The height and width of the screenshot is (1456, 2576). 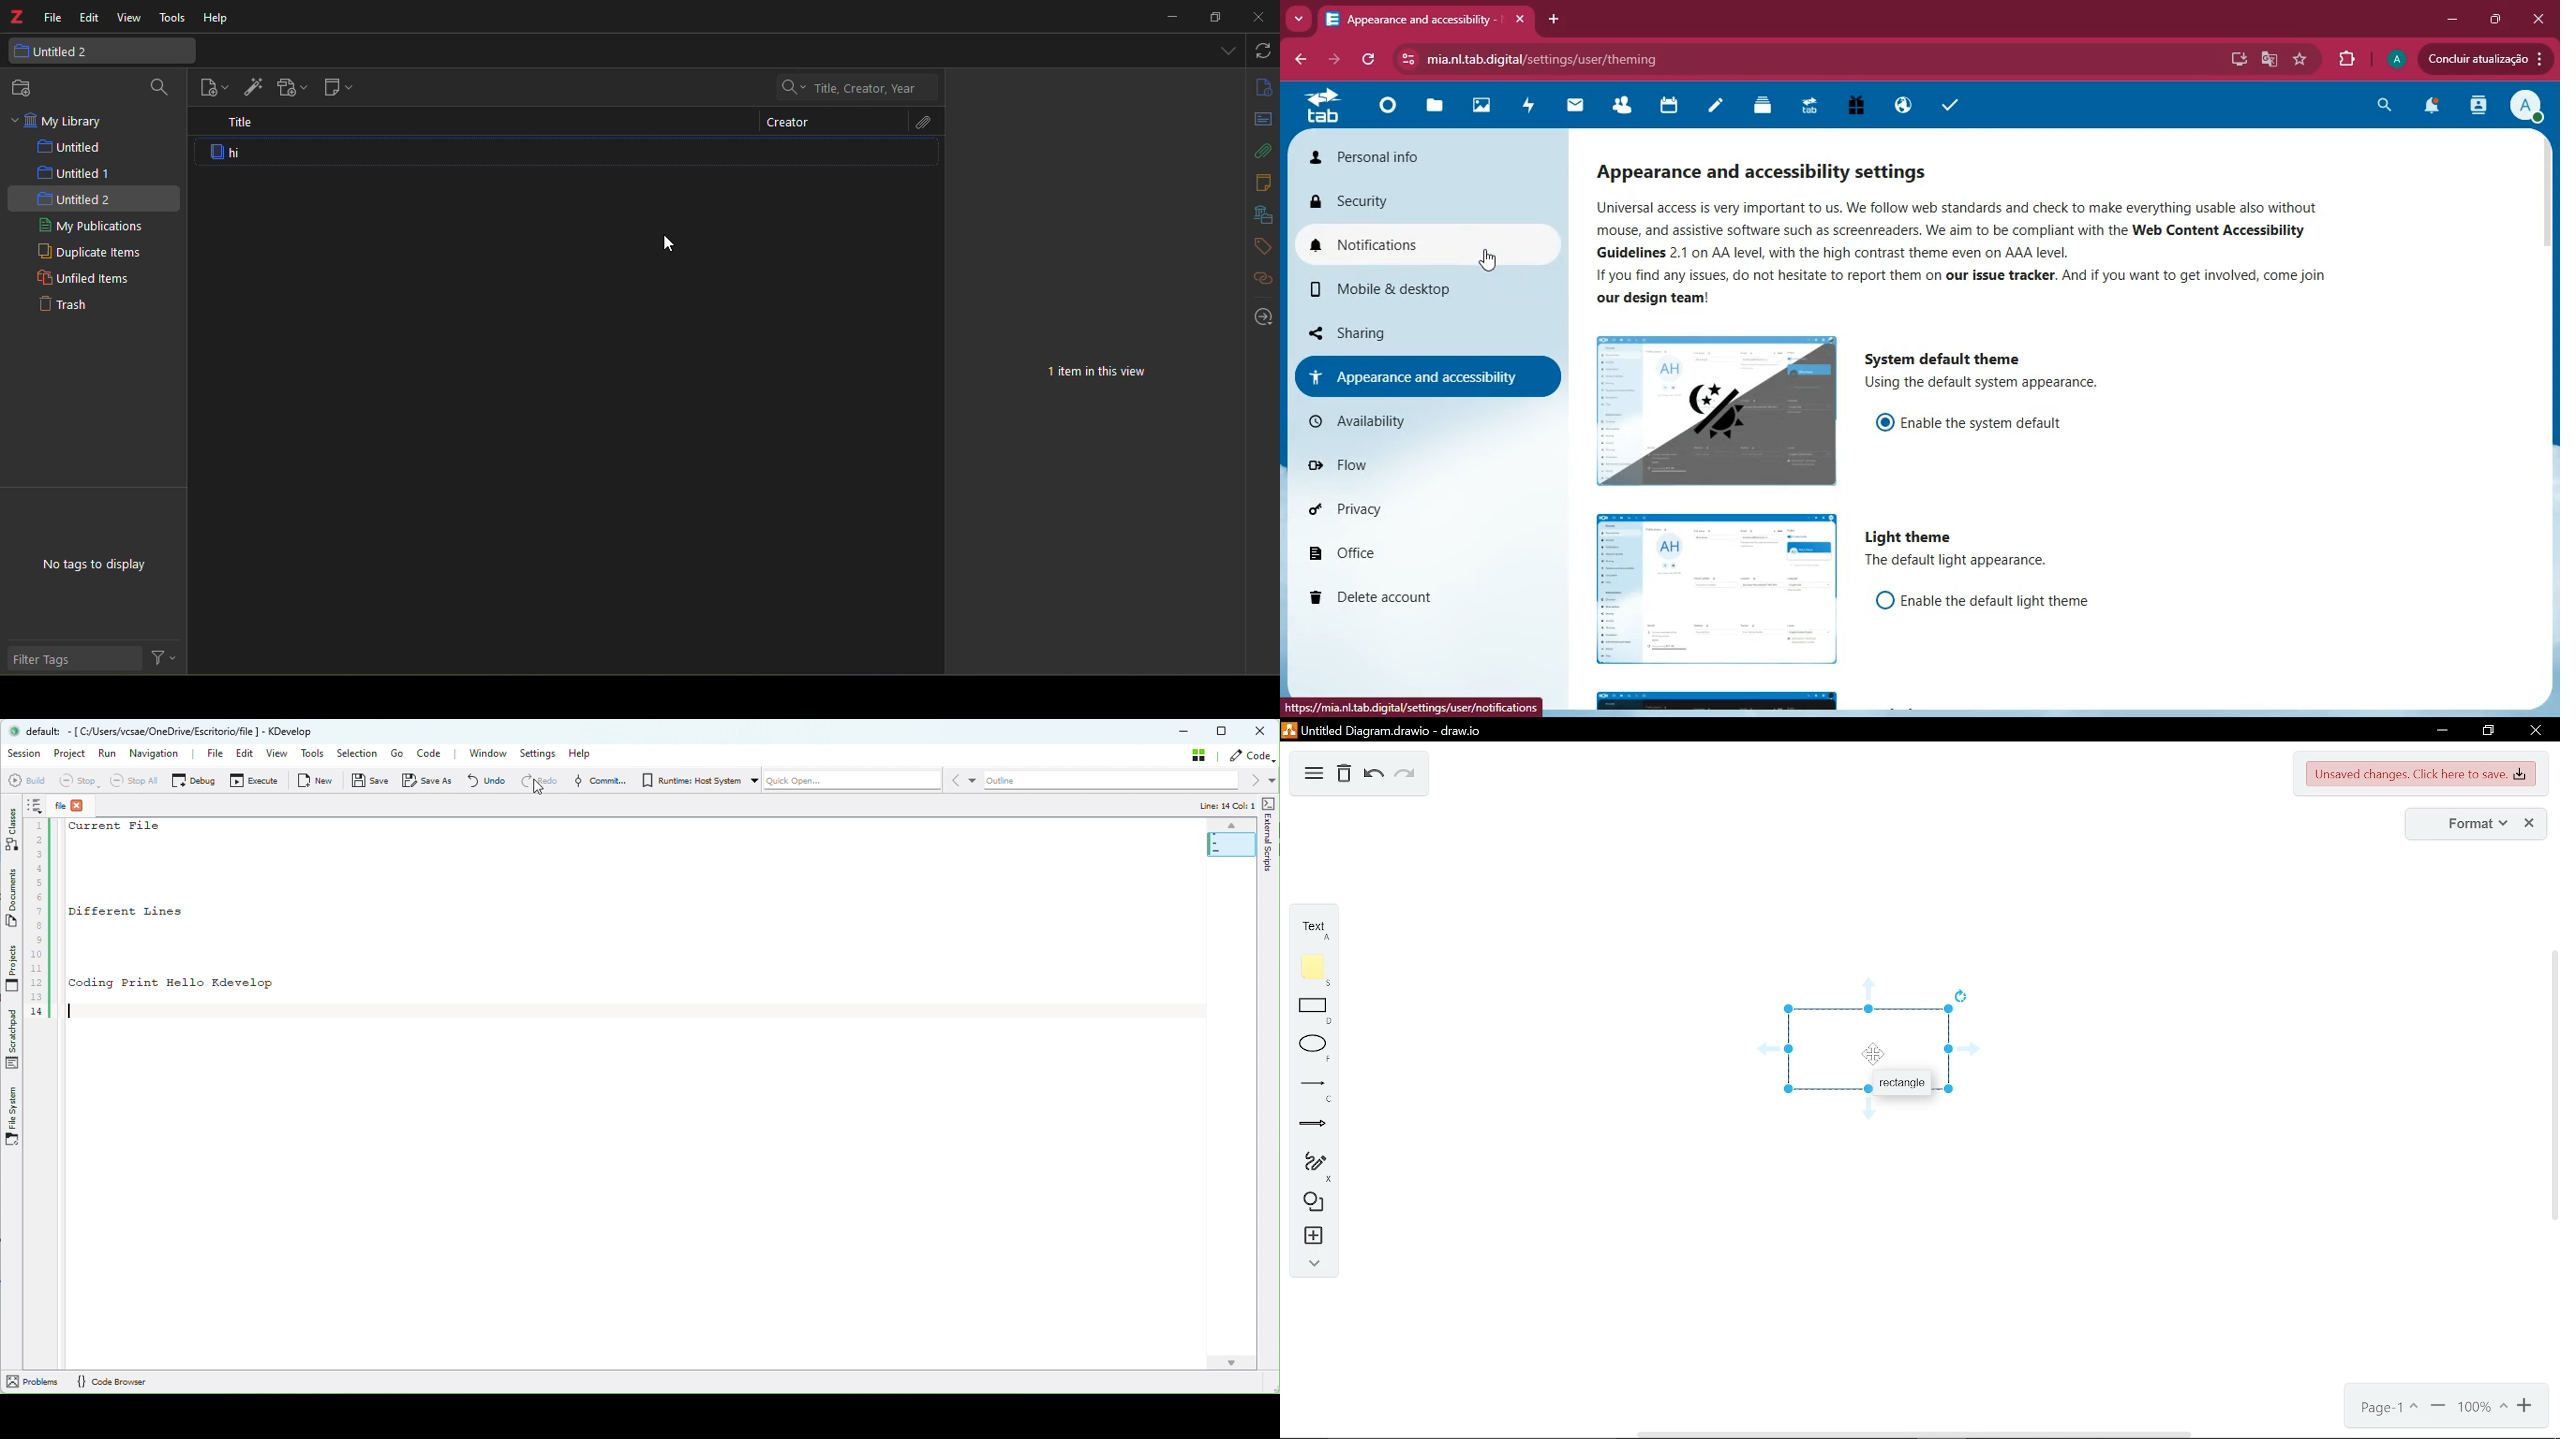 What do you see at coordinates (2422, 774) in the screenshot?
I see `unsaved changes. Click here to save ` at bounding box center [2422, 774].